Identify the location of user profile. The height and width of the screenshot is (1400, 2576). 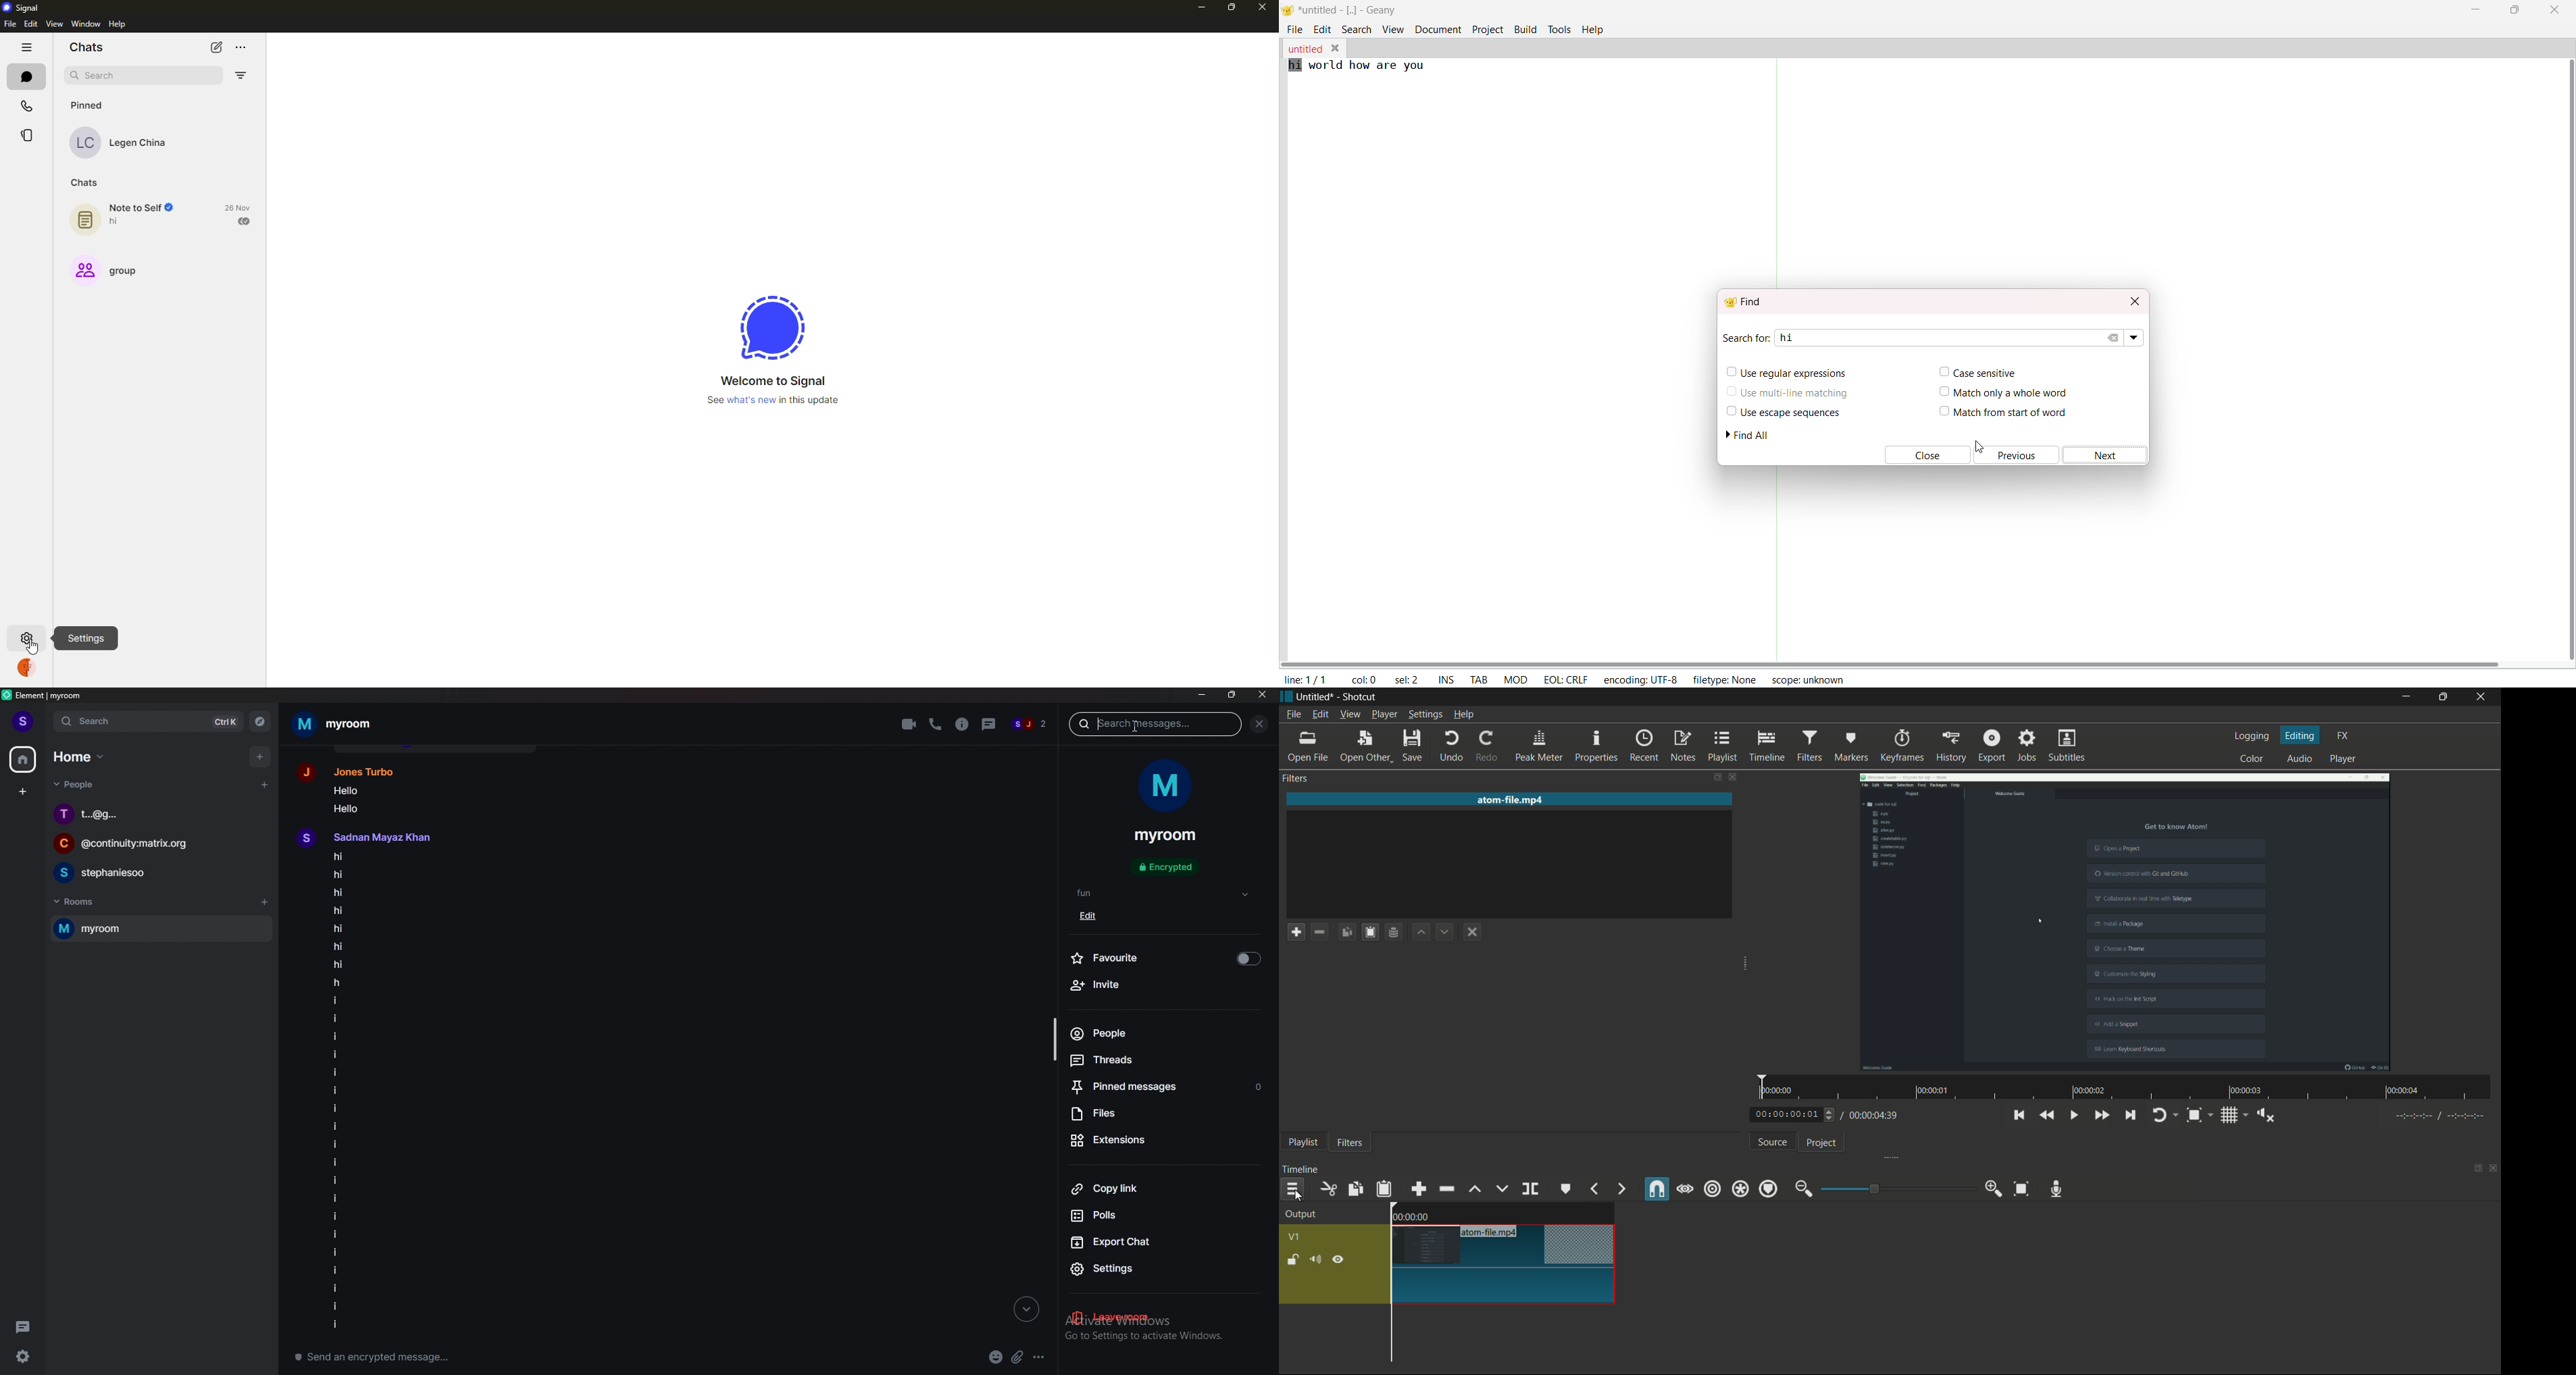
(379, 837).